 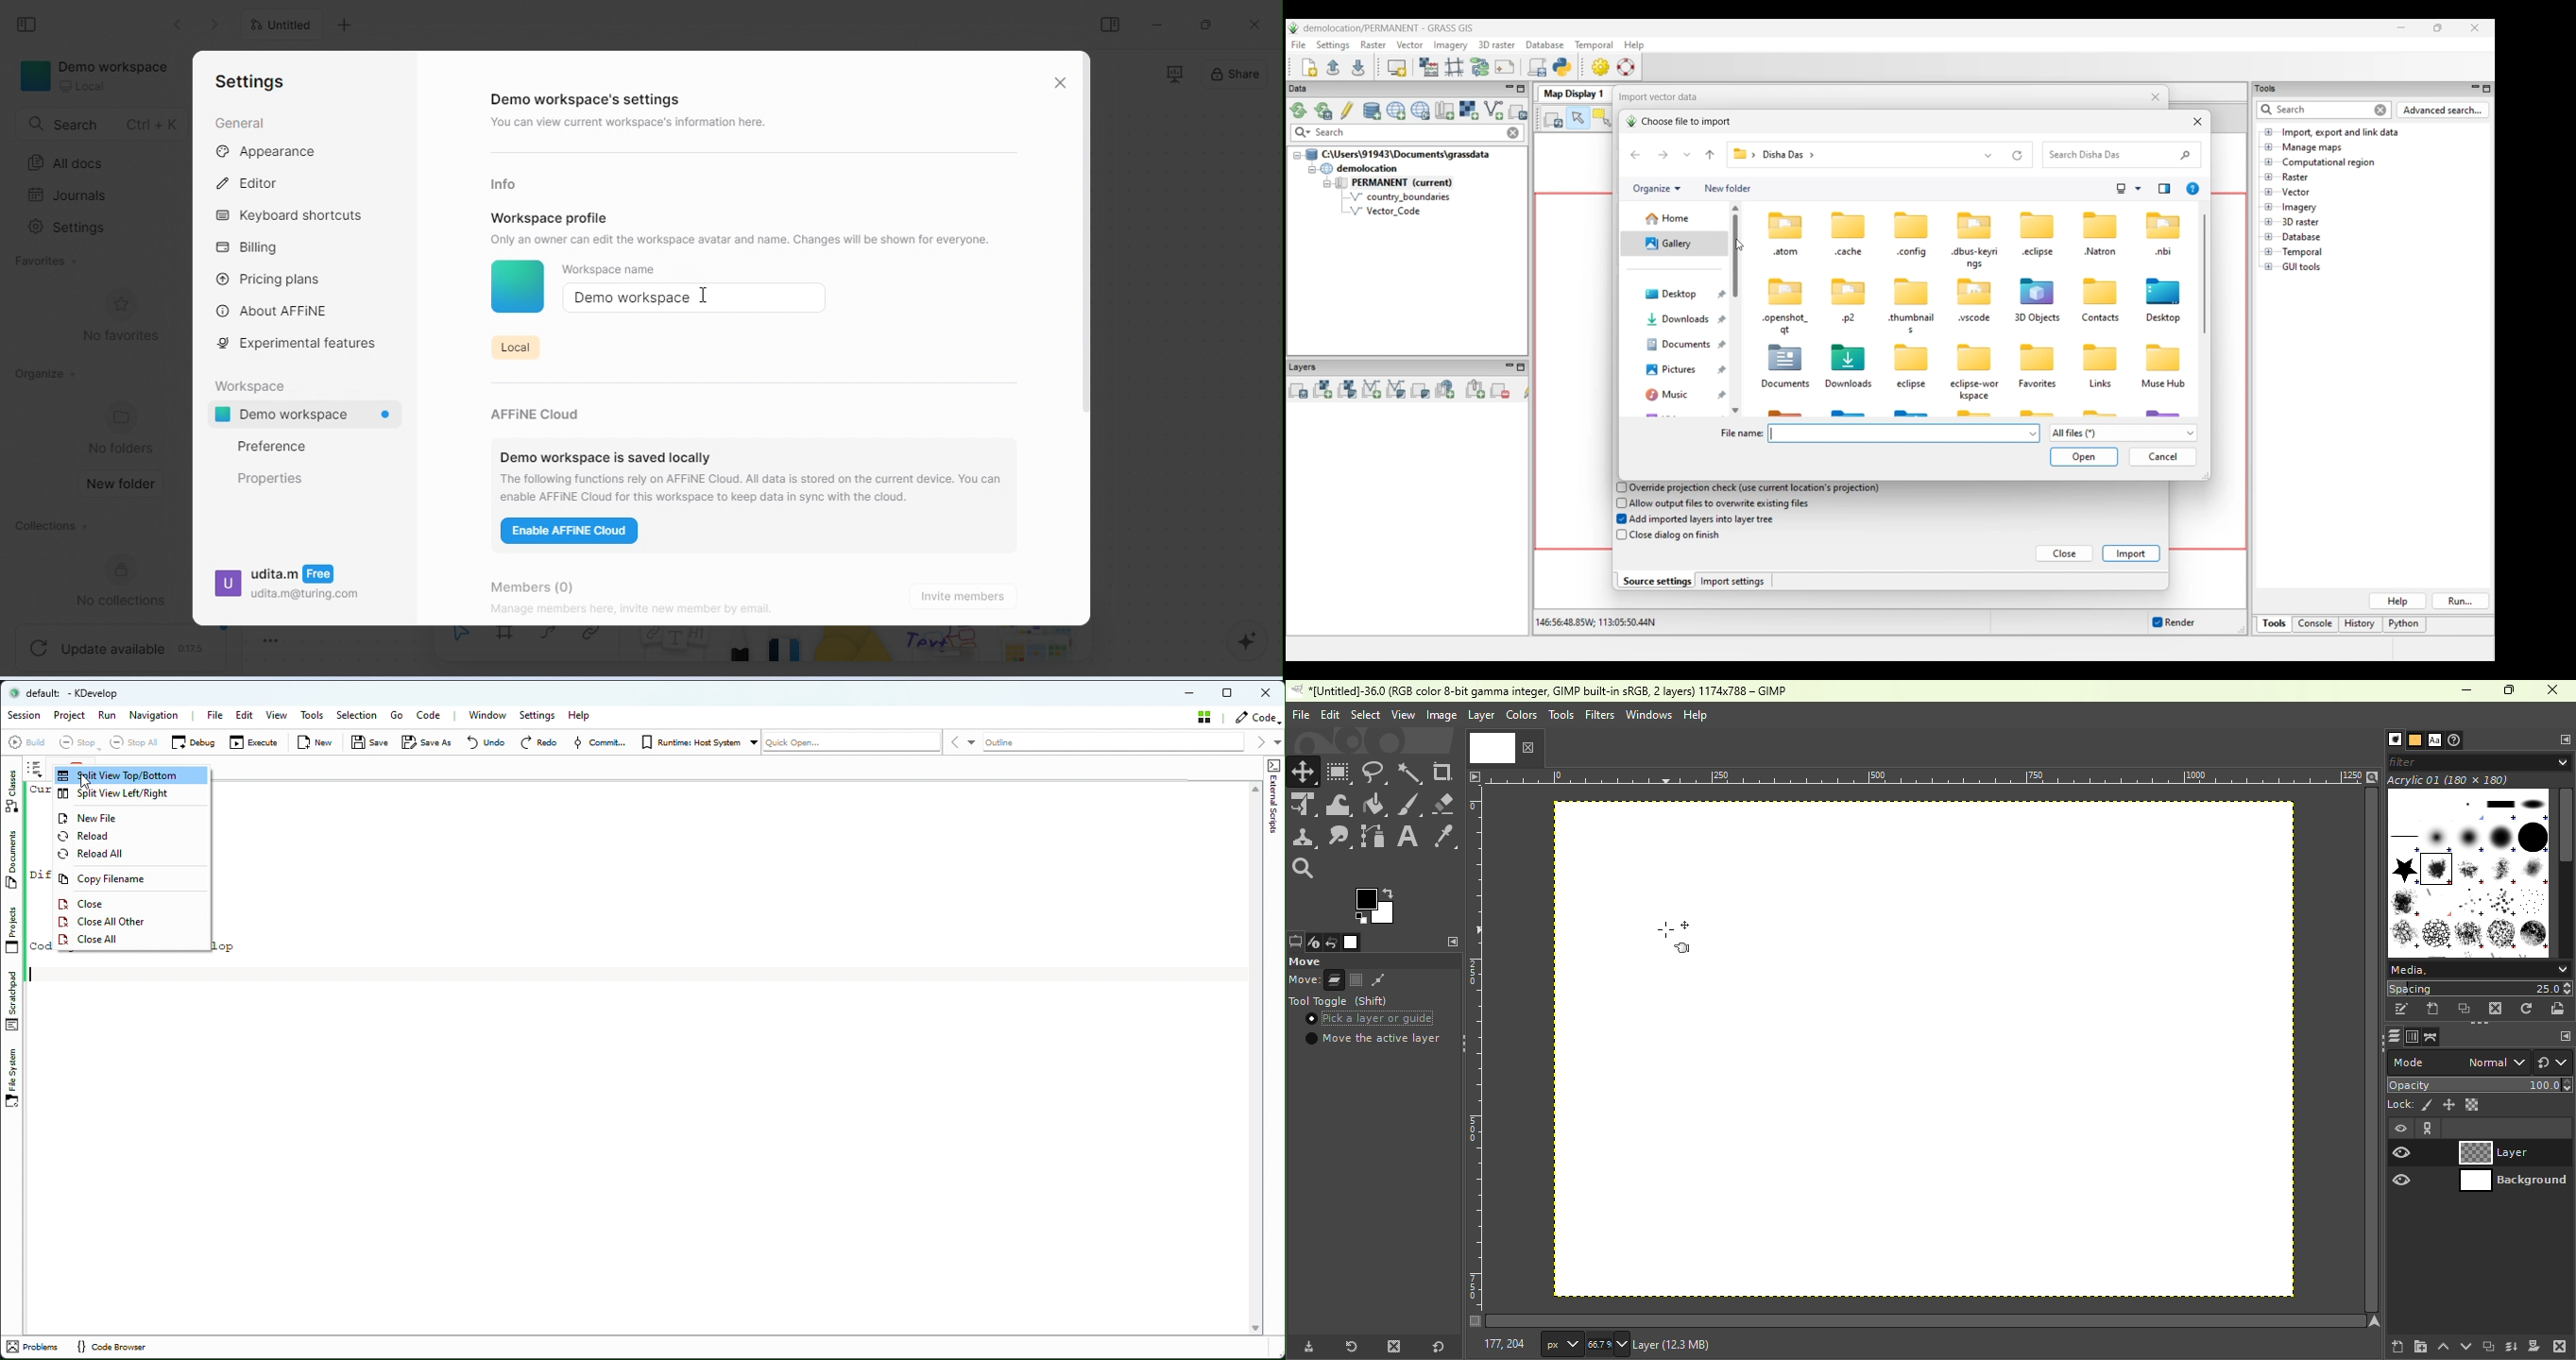 What do you see at coordinates (2390, 1036) in the screenshot?
I see `Layers` at bounding box center [2390, 1036].